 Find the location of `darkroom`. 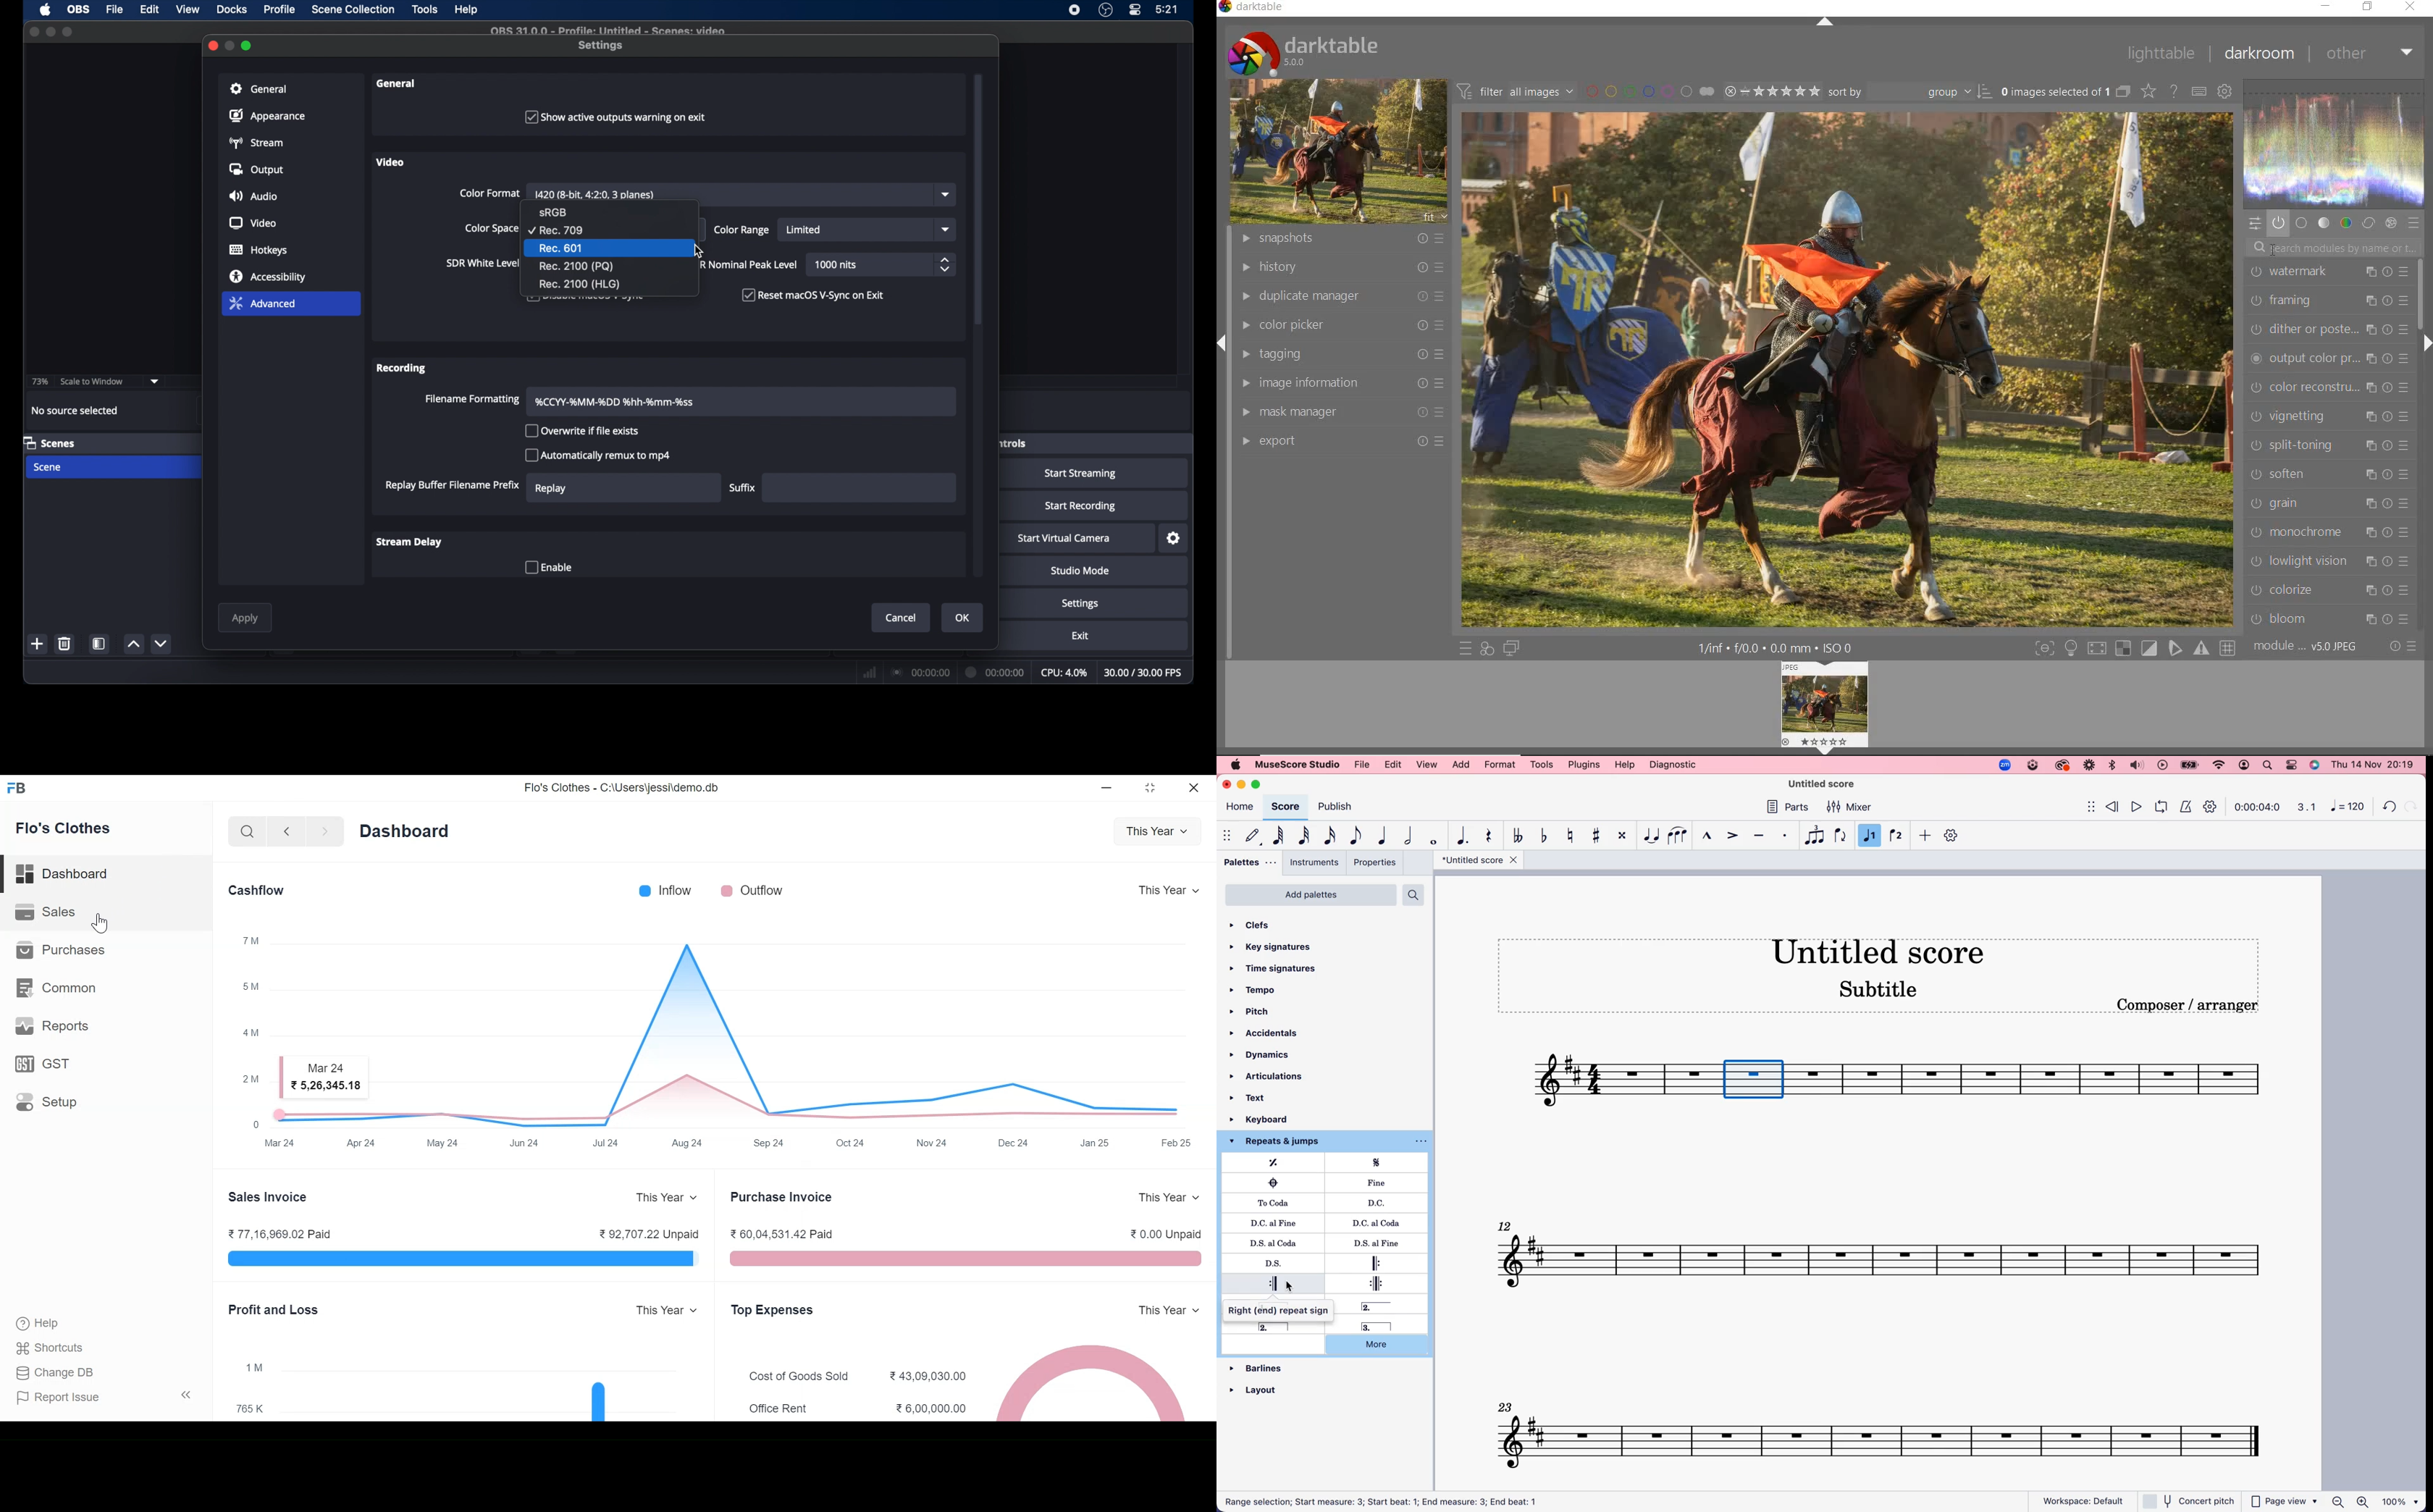

darkroom is located at coordinates (2258, 56).